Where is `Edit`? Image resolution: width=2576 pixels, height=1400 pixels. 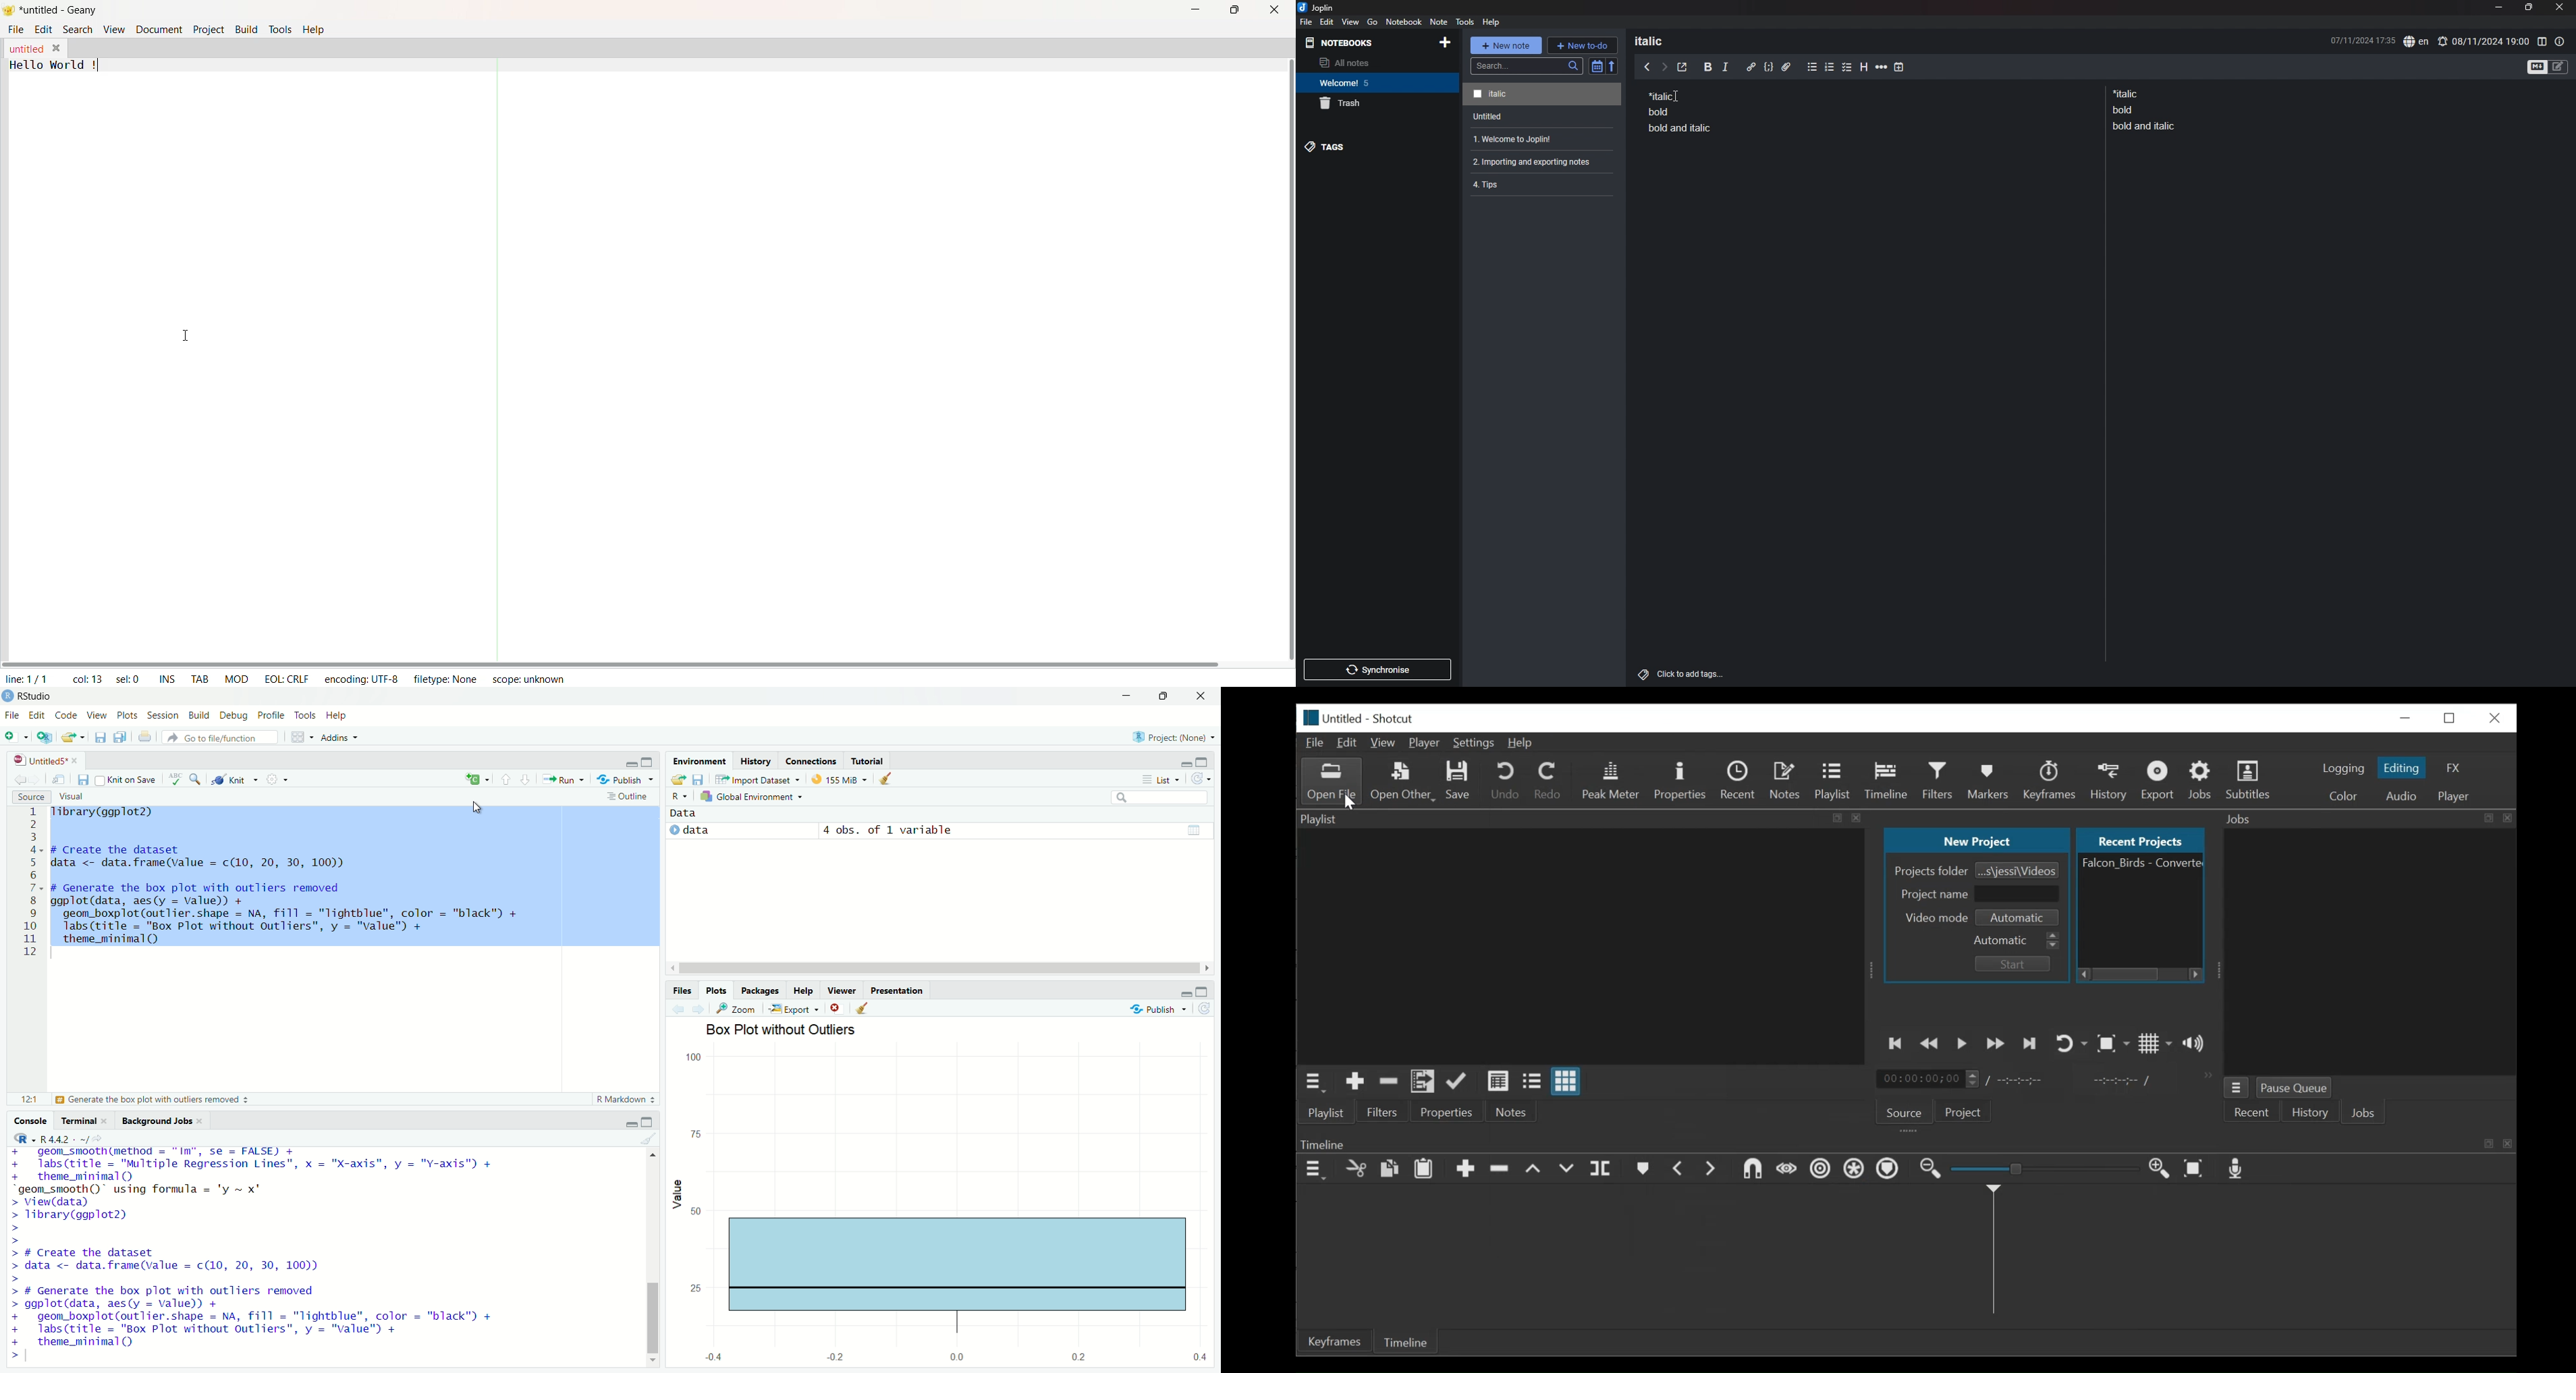 Edit is located at coordinates (37, 715).